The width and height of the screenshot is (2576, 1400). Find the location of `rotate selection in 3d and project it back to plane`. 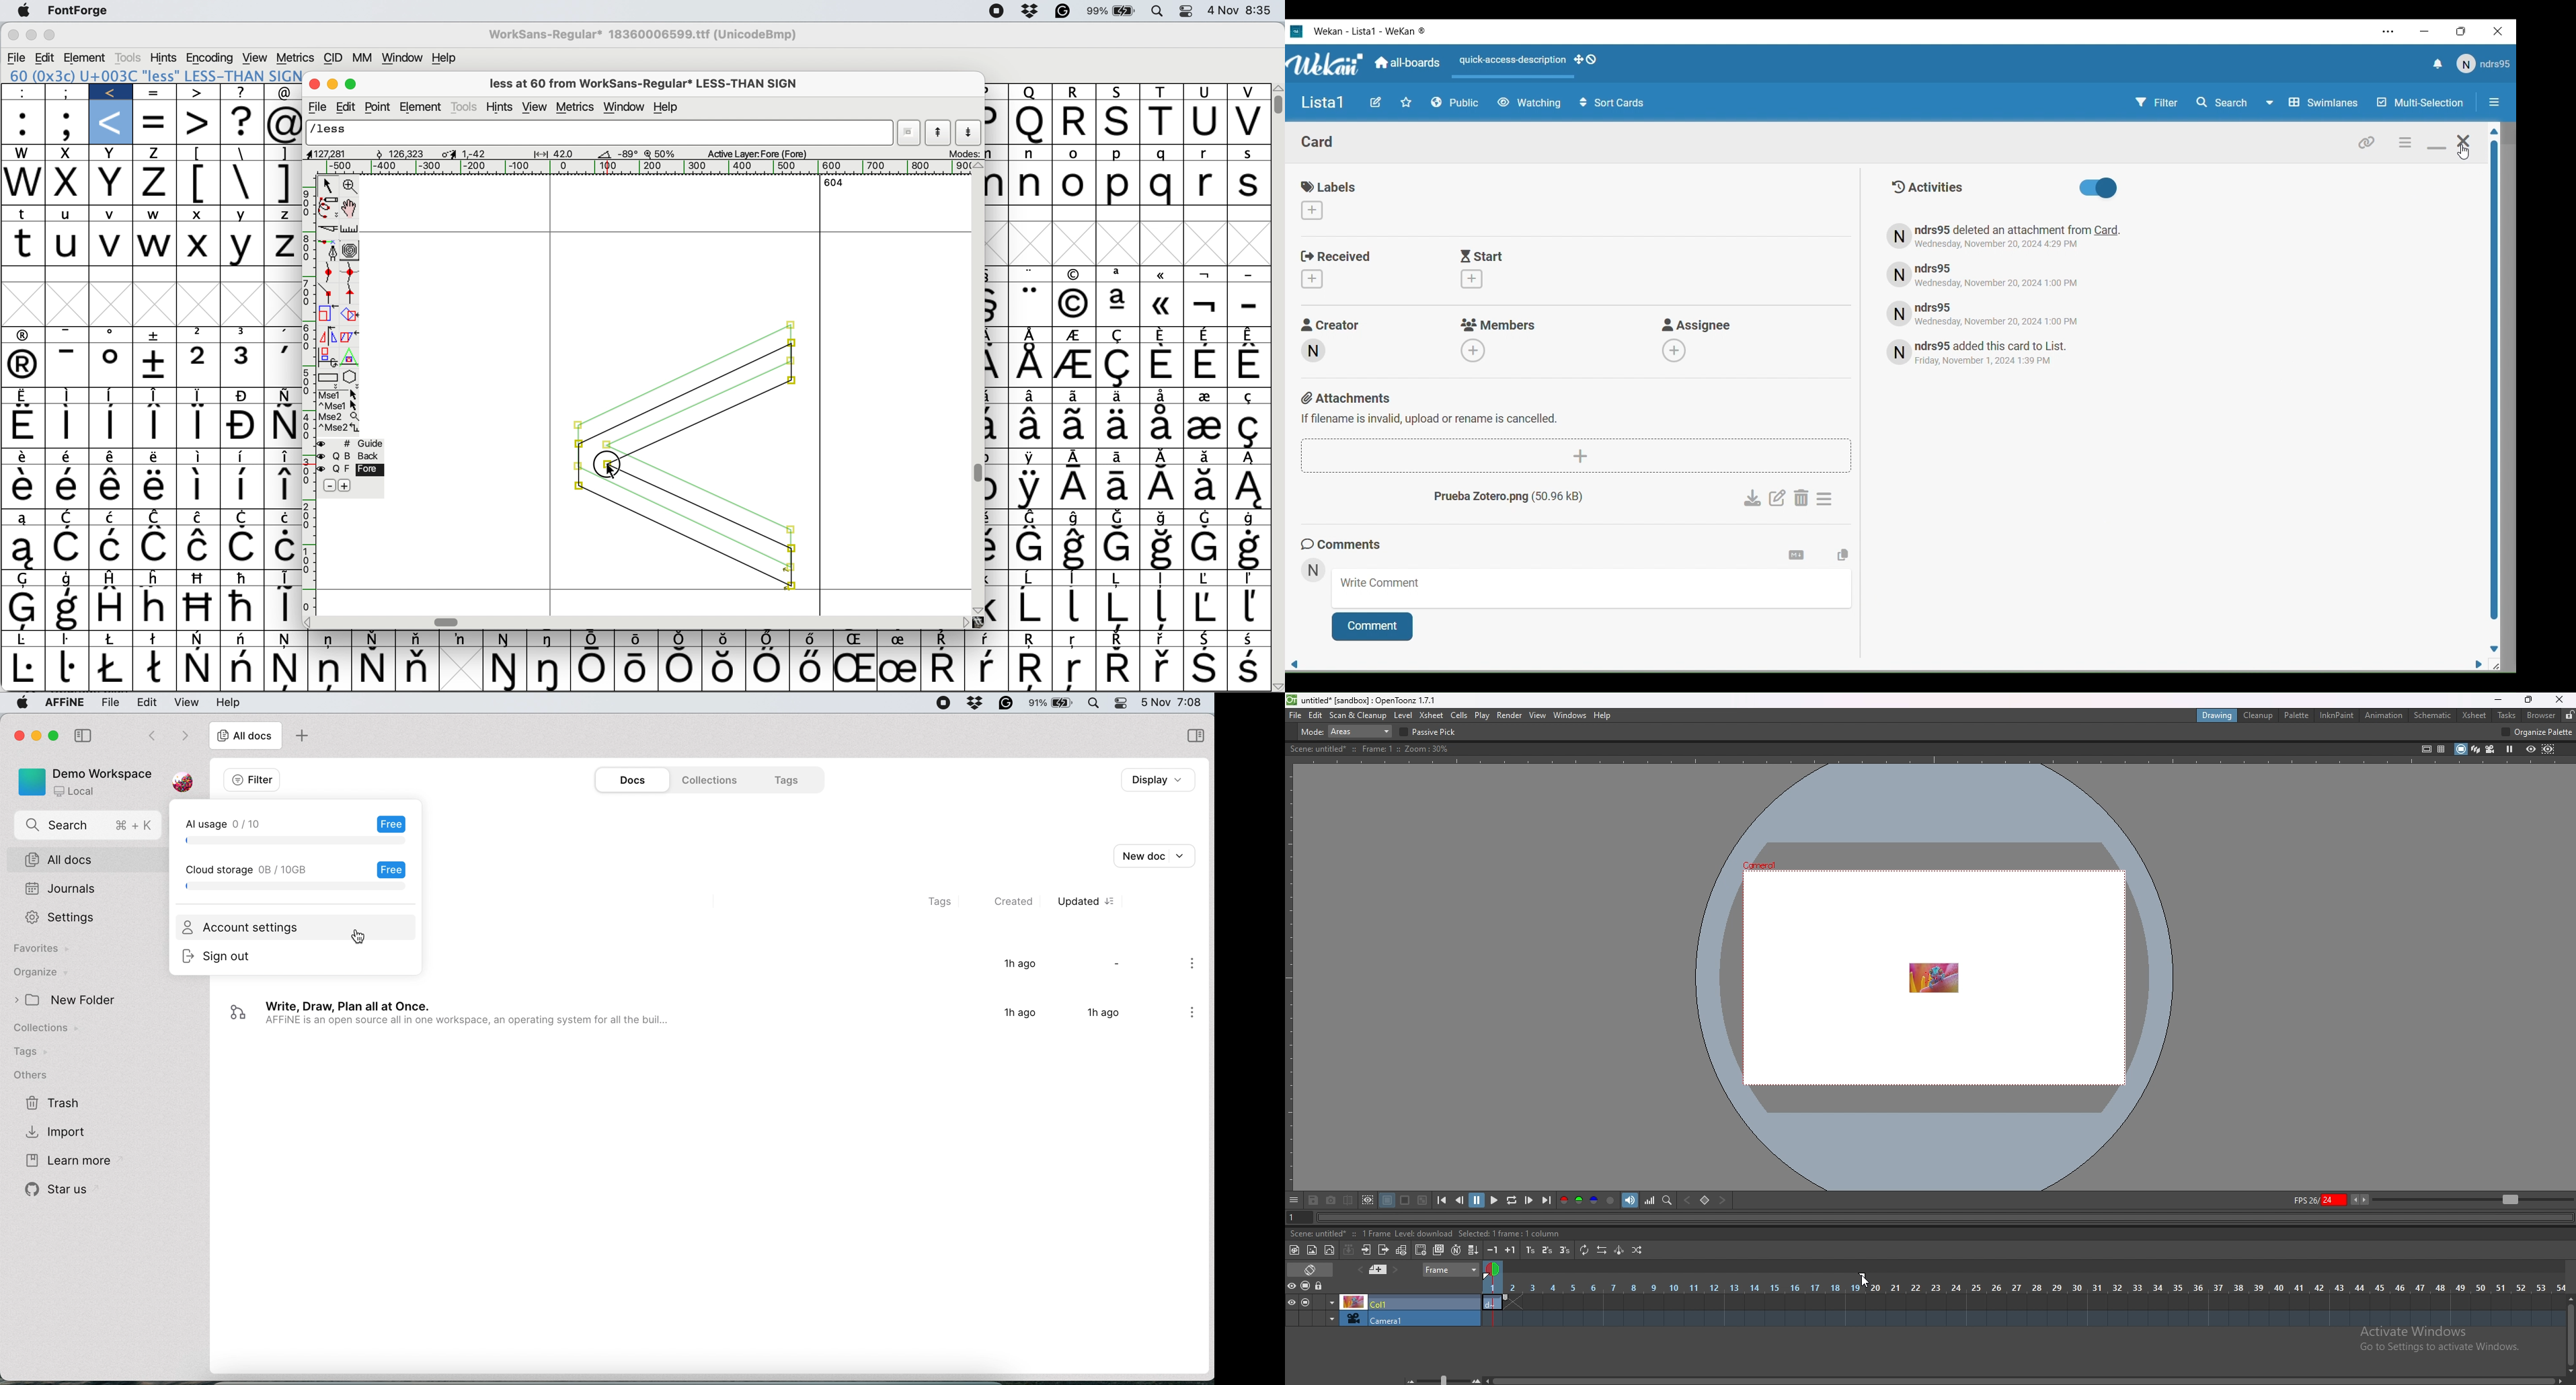

rotate selection in 3d and project it back to plane is located at coordinates (328, 355).